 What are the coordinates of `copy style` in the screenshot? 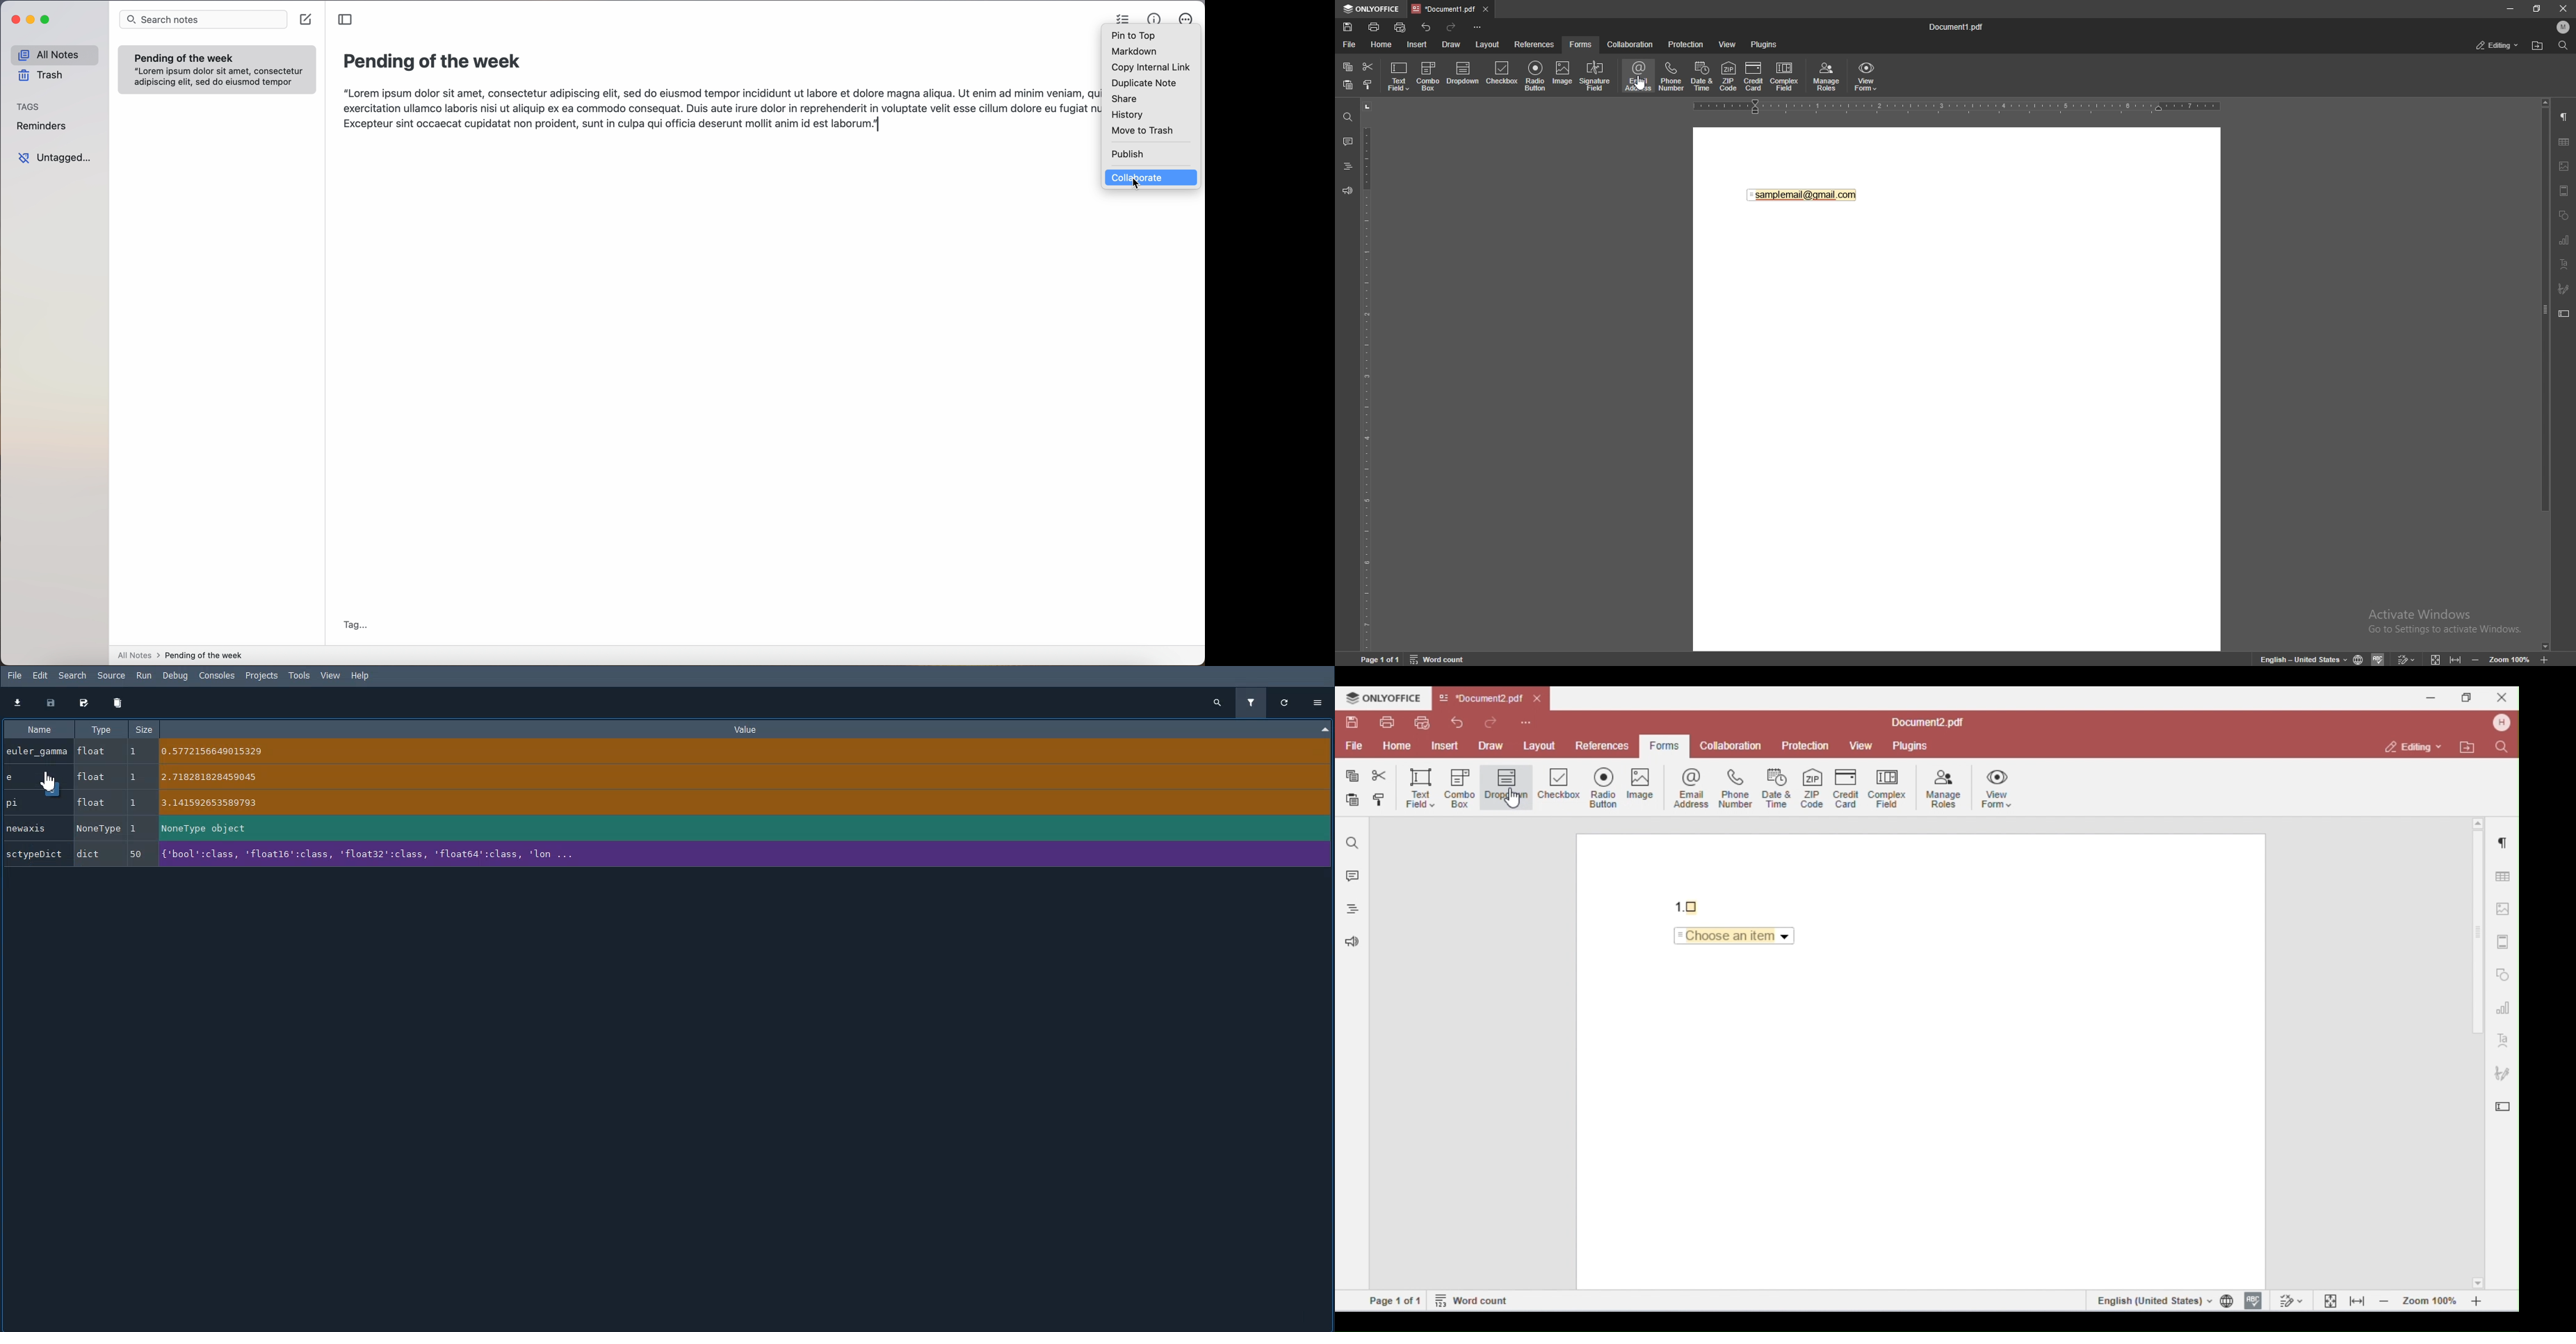 It's located at (1367, 85).